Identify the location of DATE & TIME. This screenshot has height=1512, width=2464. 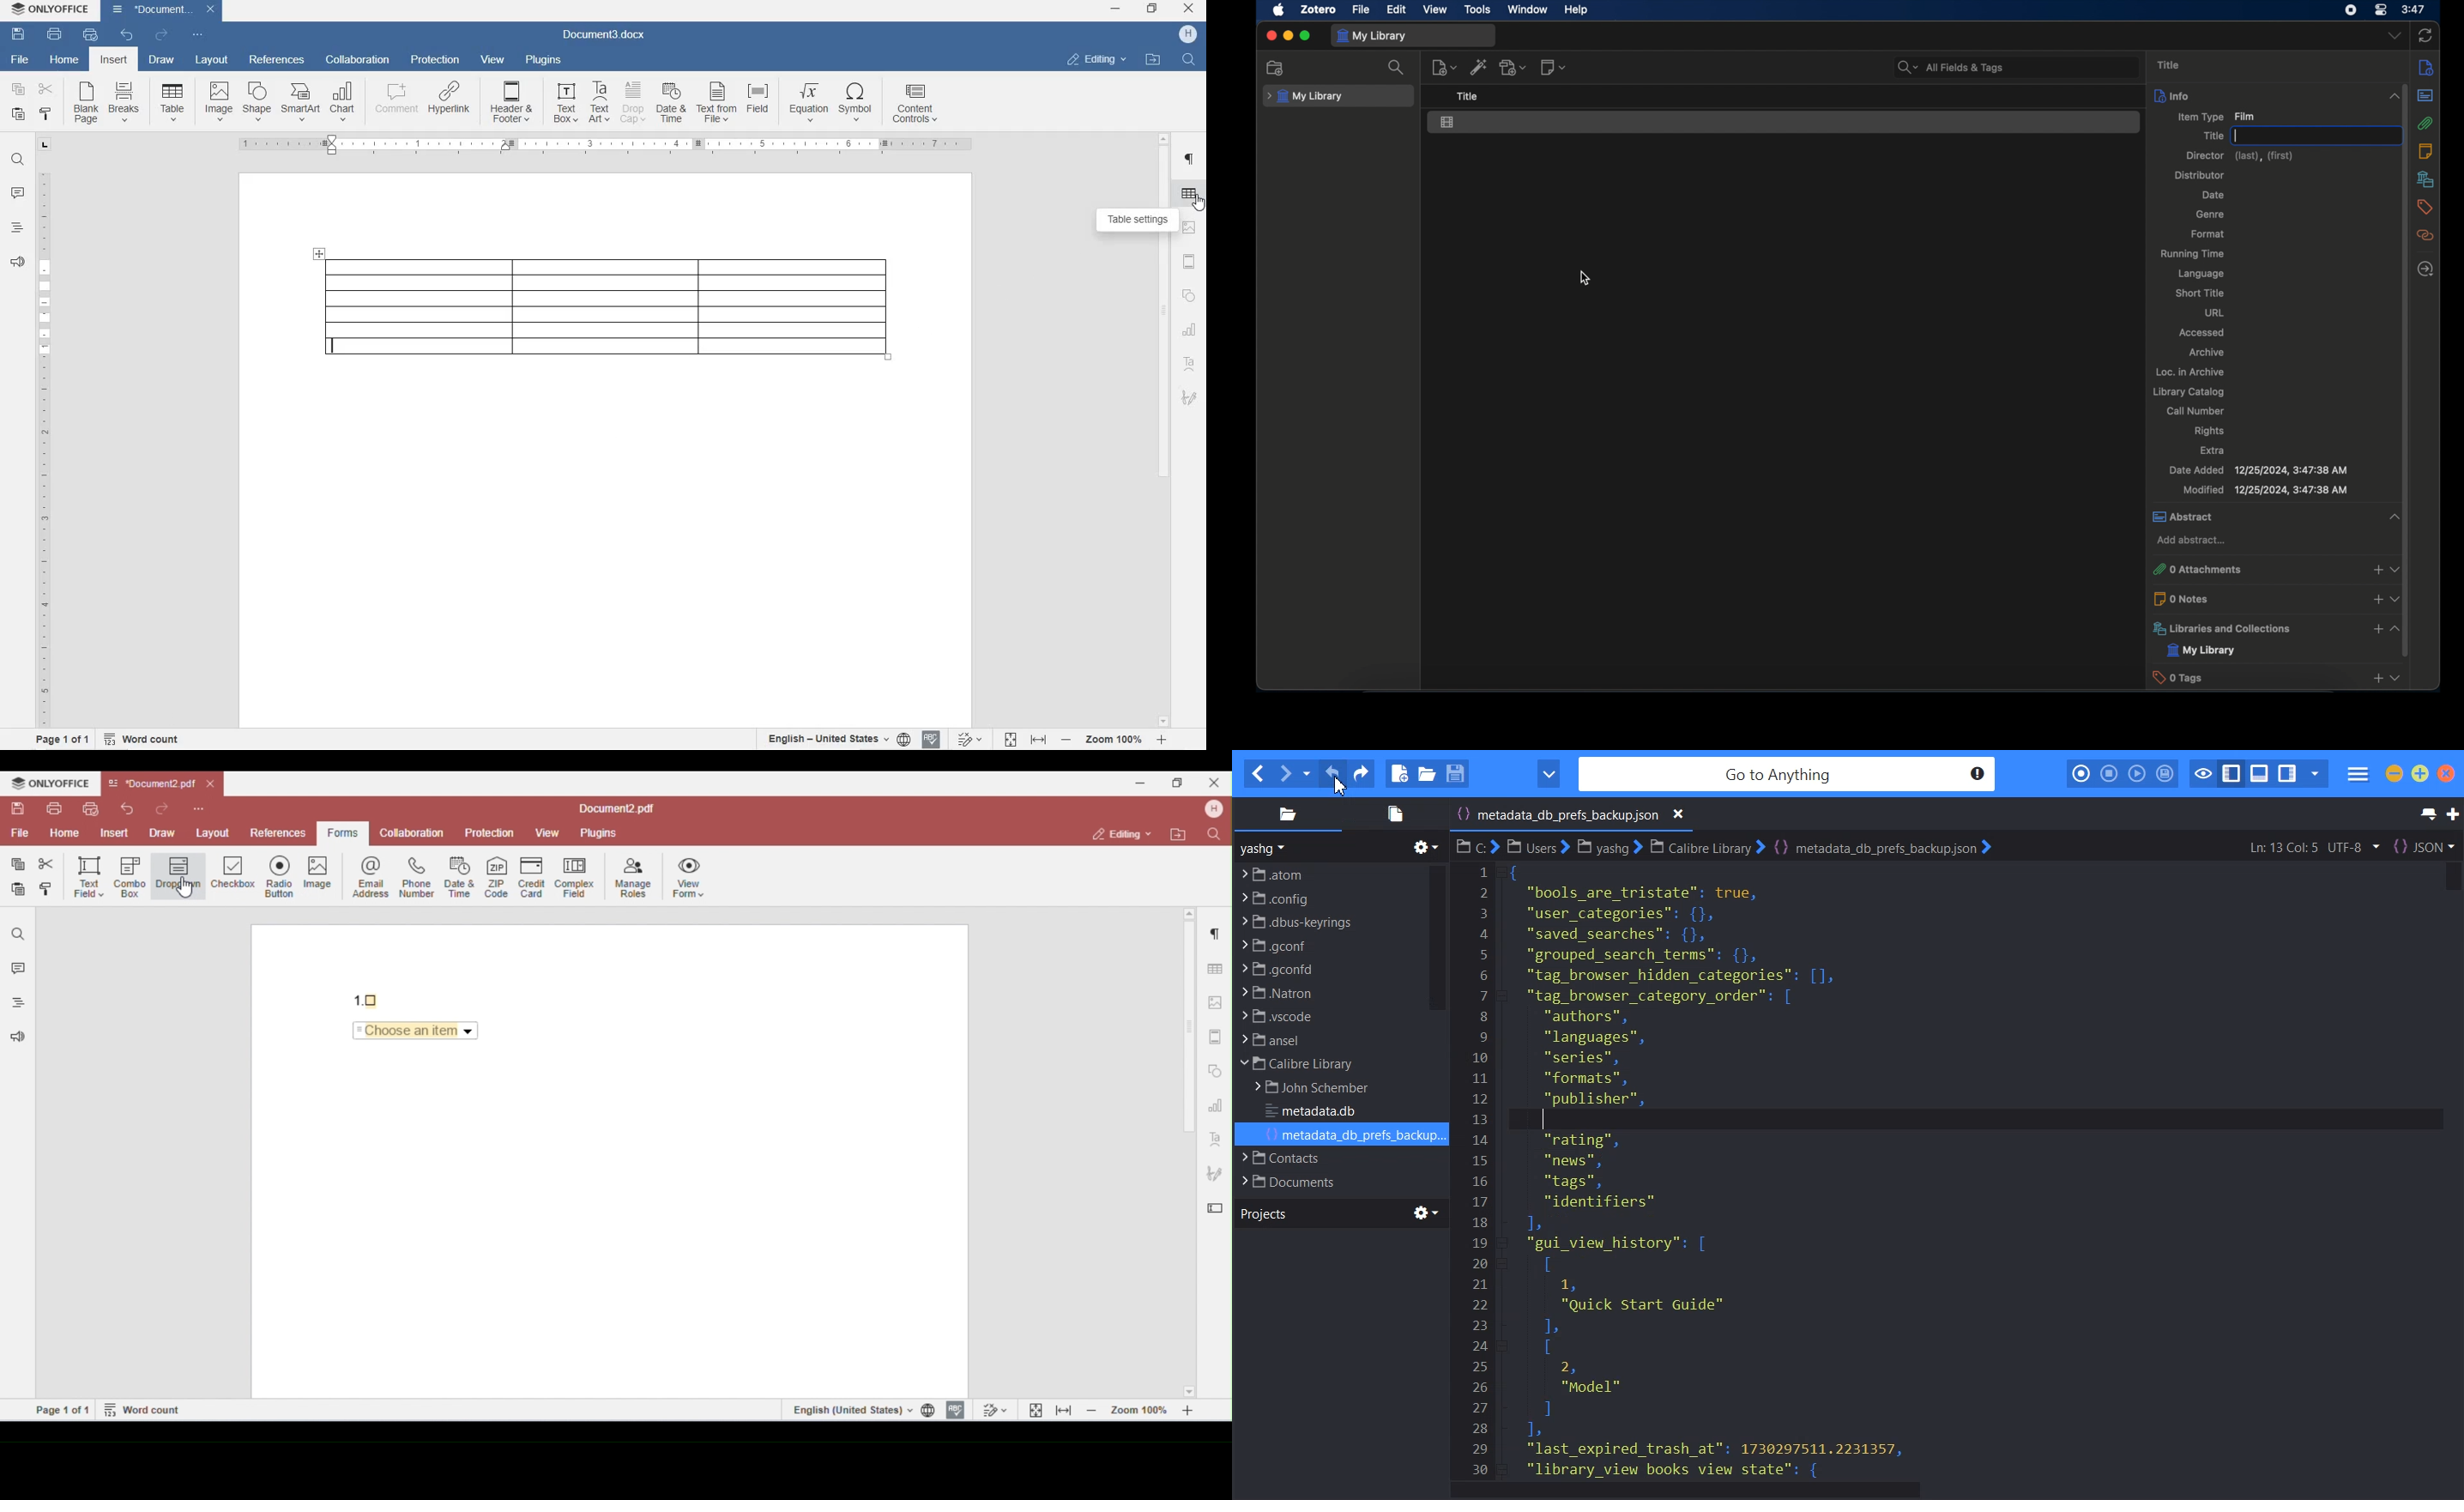
(672, 103).